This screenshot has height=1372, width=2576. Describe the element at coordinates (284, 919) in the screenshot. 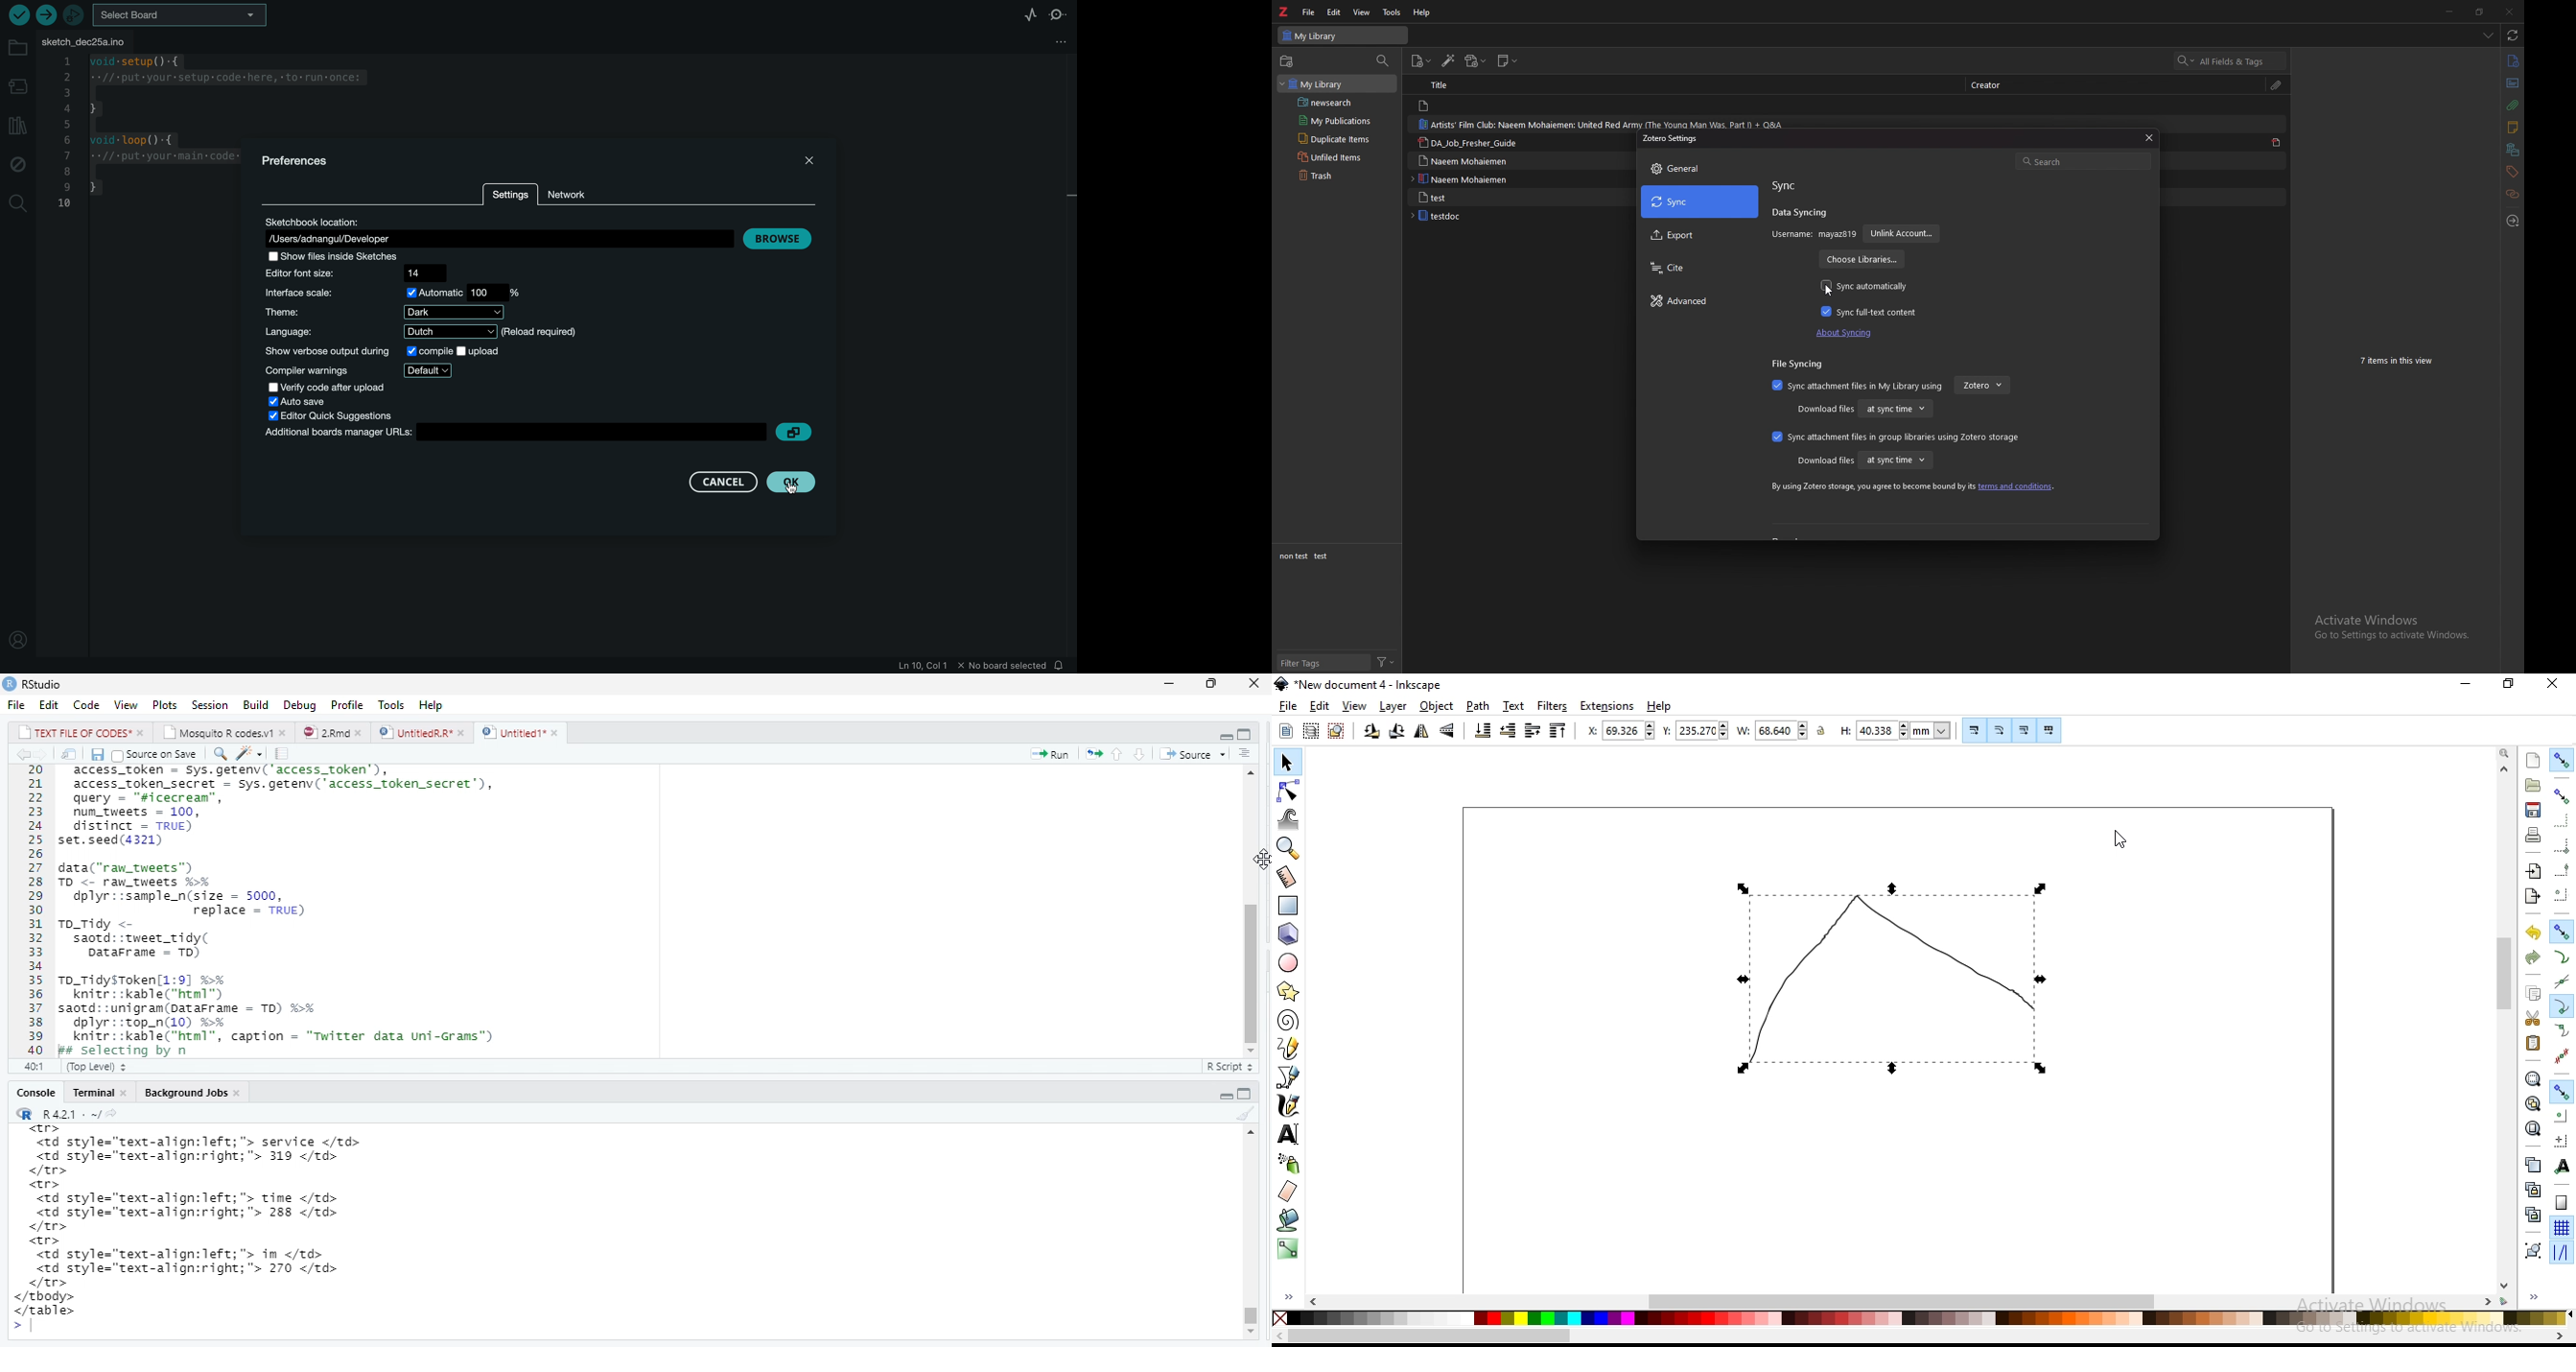

I see `20 access_token - Sys.getenv('access_token’),
21 access_token_secret - sys.getenv( access_token secret’),
22 query - "sicecrean”,

23 num_tweets = 100,

24 distinct = TRUE)

25 set.seed(4321)

26

27 data("raw_tweets")

28 TD <- raw tweets H¥

29 dplyr::sample_n(size = 5000,

30 replace = TRUE)

31 To_Tidy <-

32 saotd::tweet_tidy(

33 Datarrame - TD)

34

35 To_TidysToken[1:9] %%

36 knitr::kable("html™)

37 saotd: :unigram(pataFrame = TD) %>%

38 dplyr::top_n(10) %%

39 knitr::kable("html”, caption = "Twitter data uni-Grams")
40 Bs selecting bv n` at that location.